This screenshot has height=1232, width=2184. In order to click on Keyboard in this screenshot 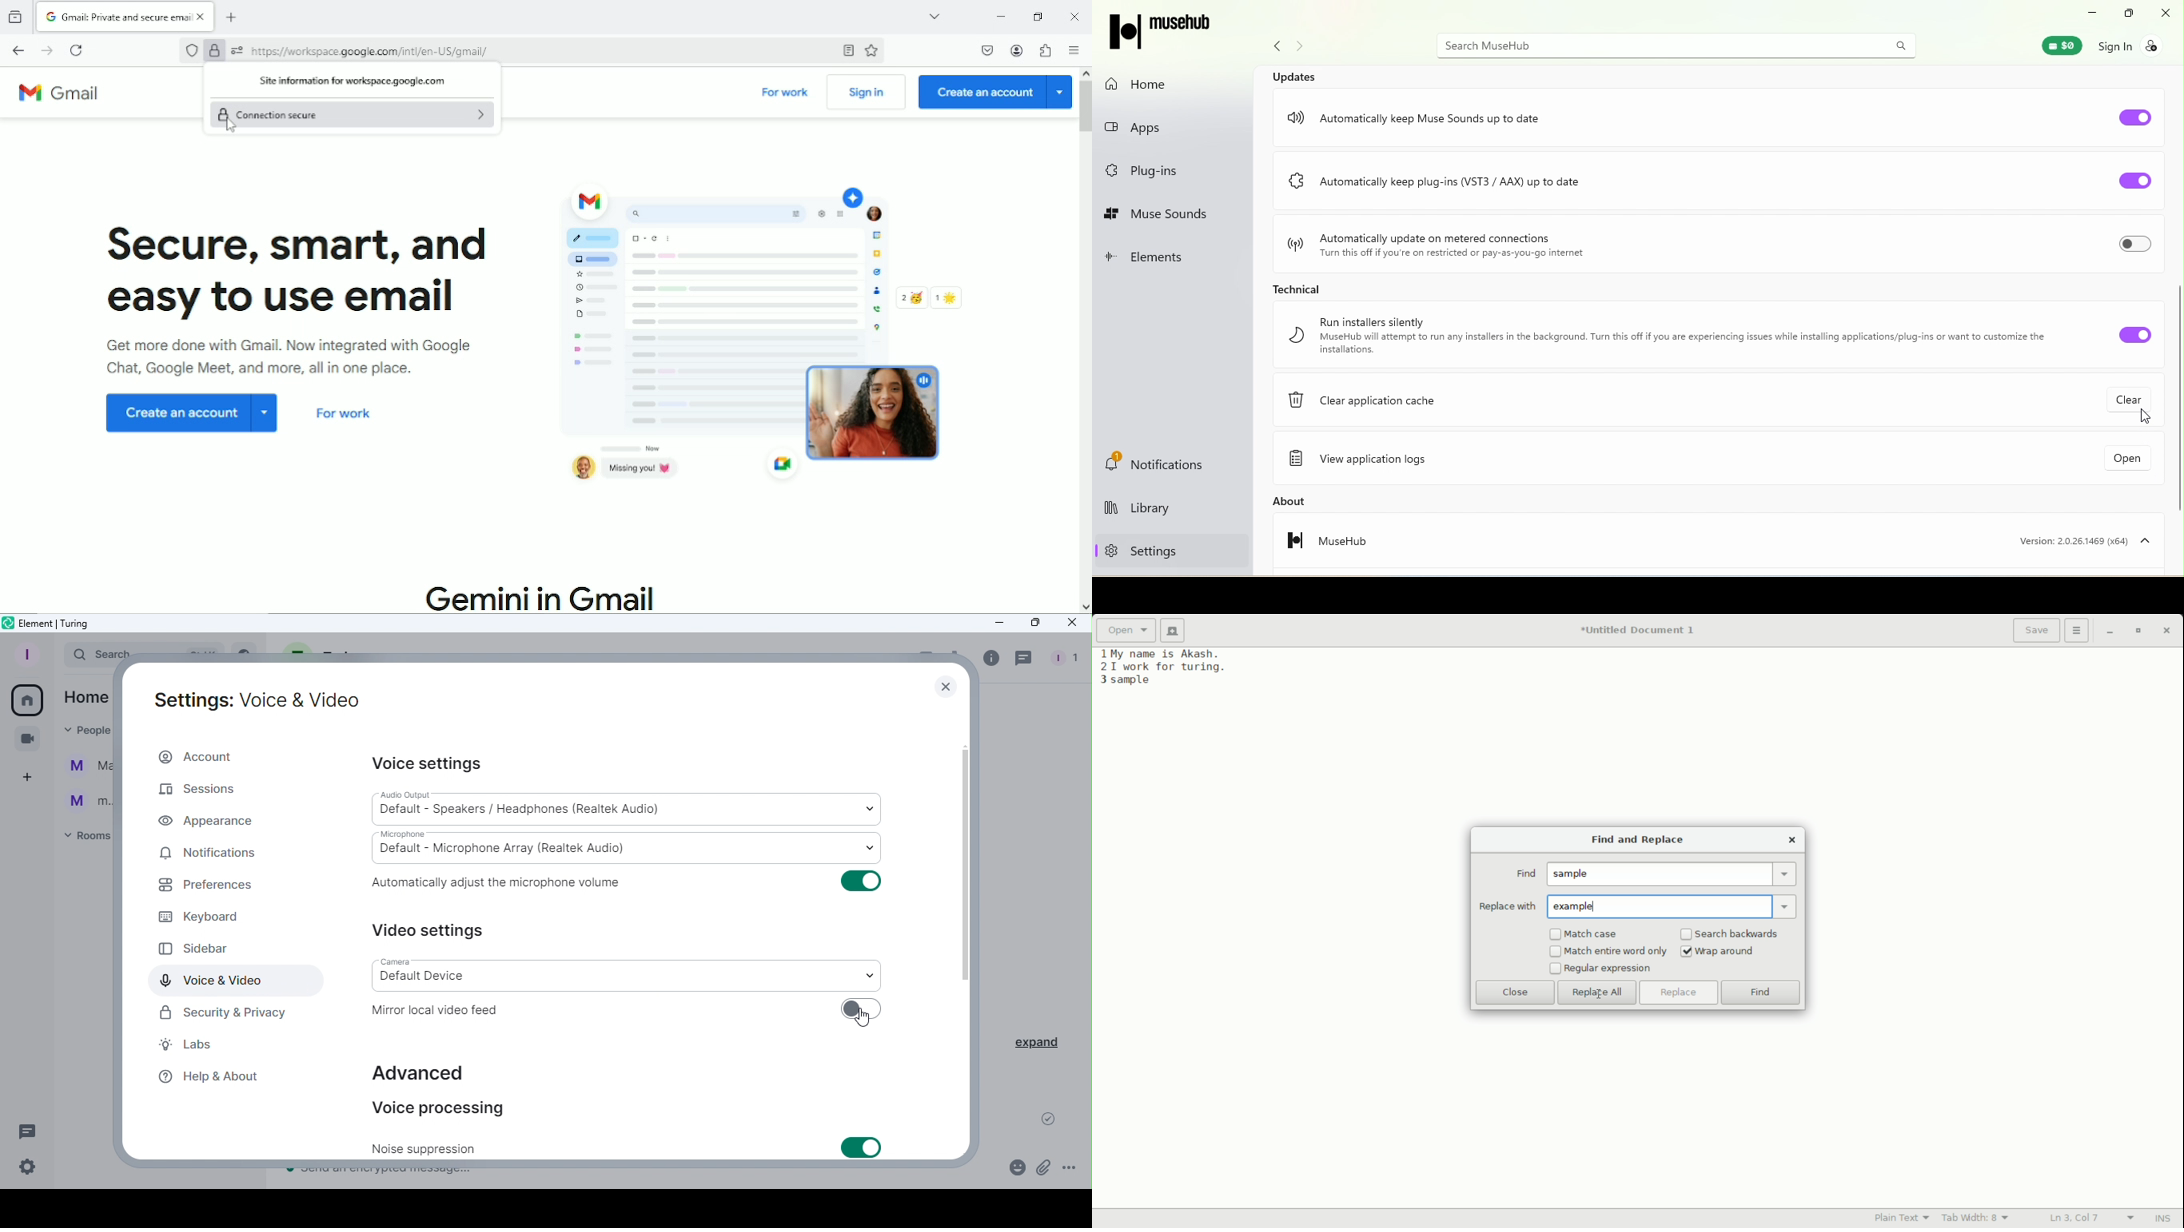, I will do `click(211, 917)`.